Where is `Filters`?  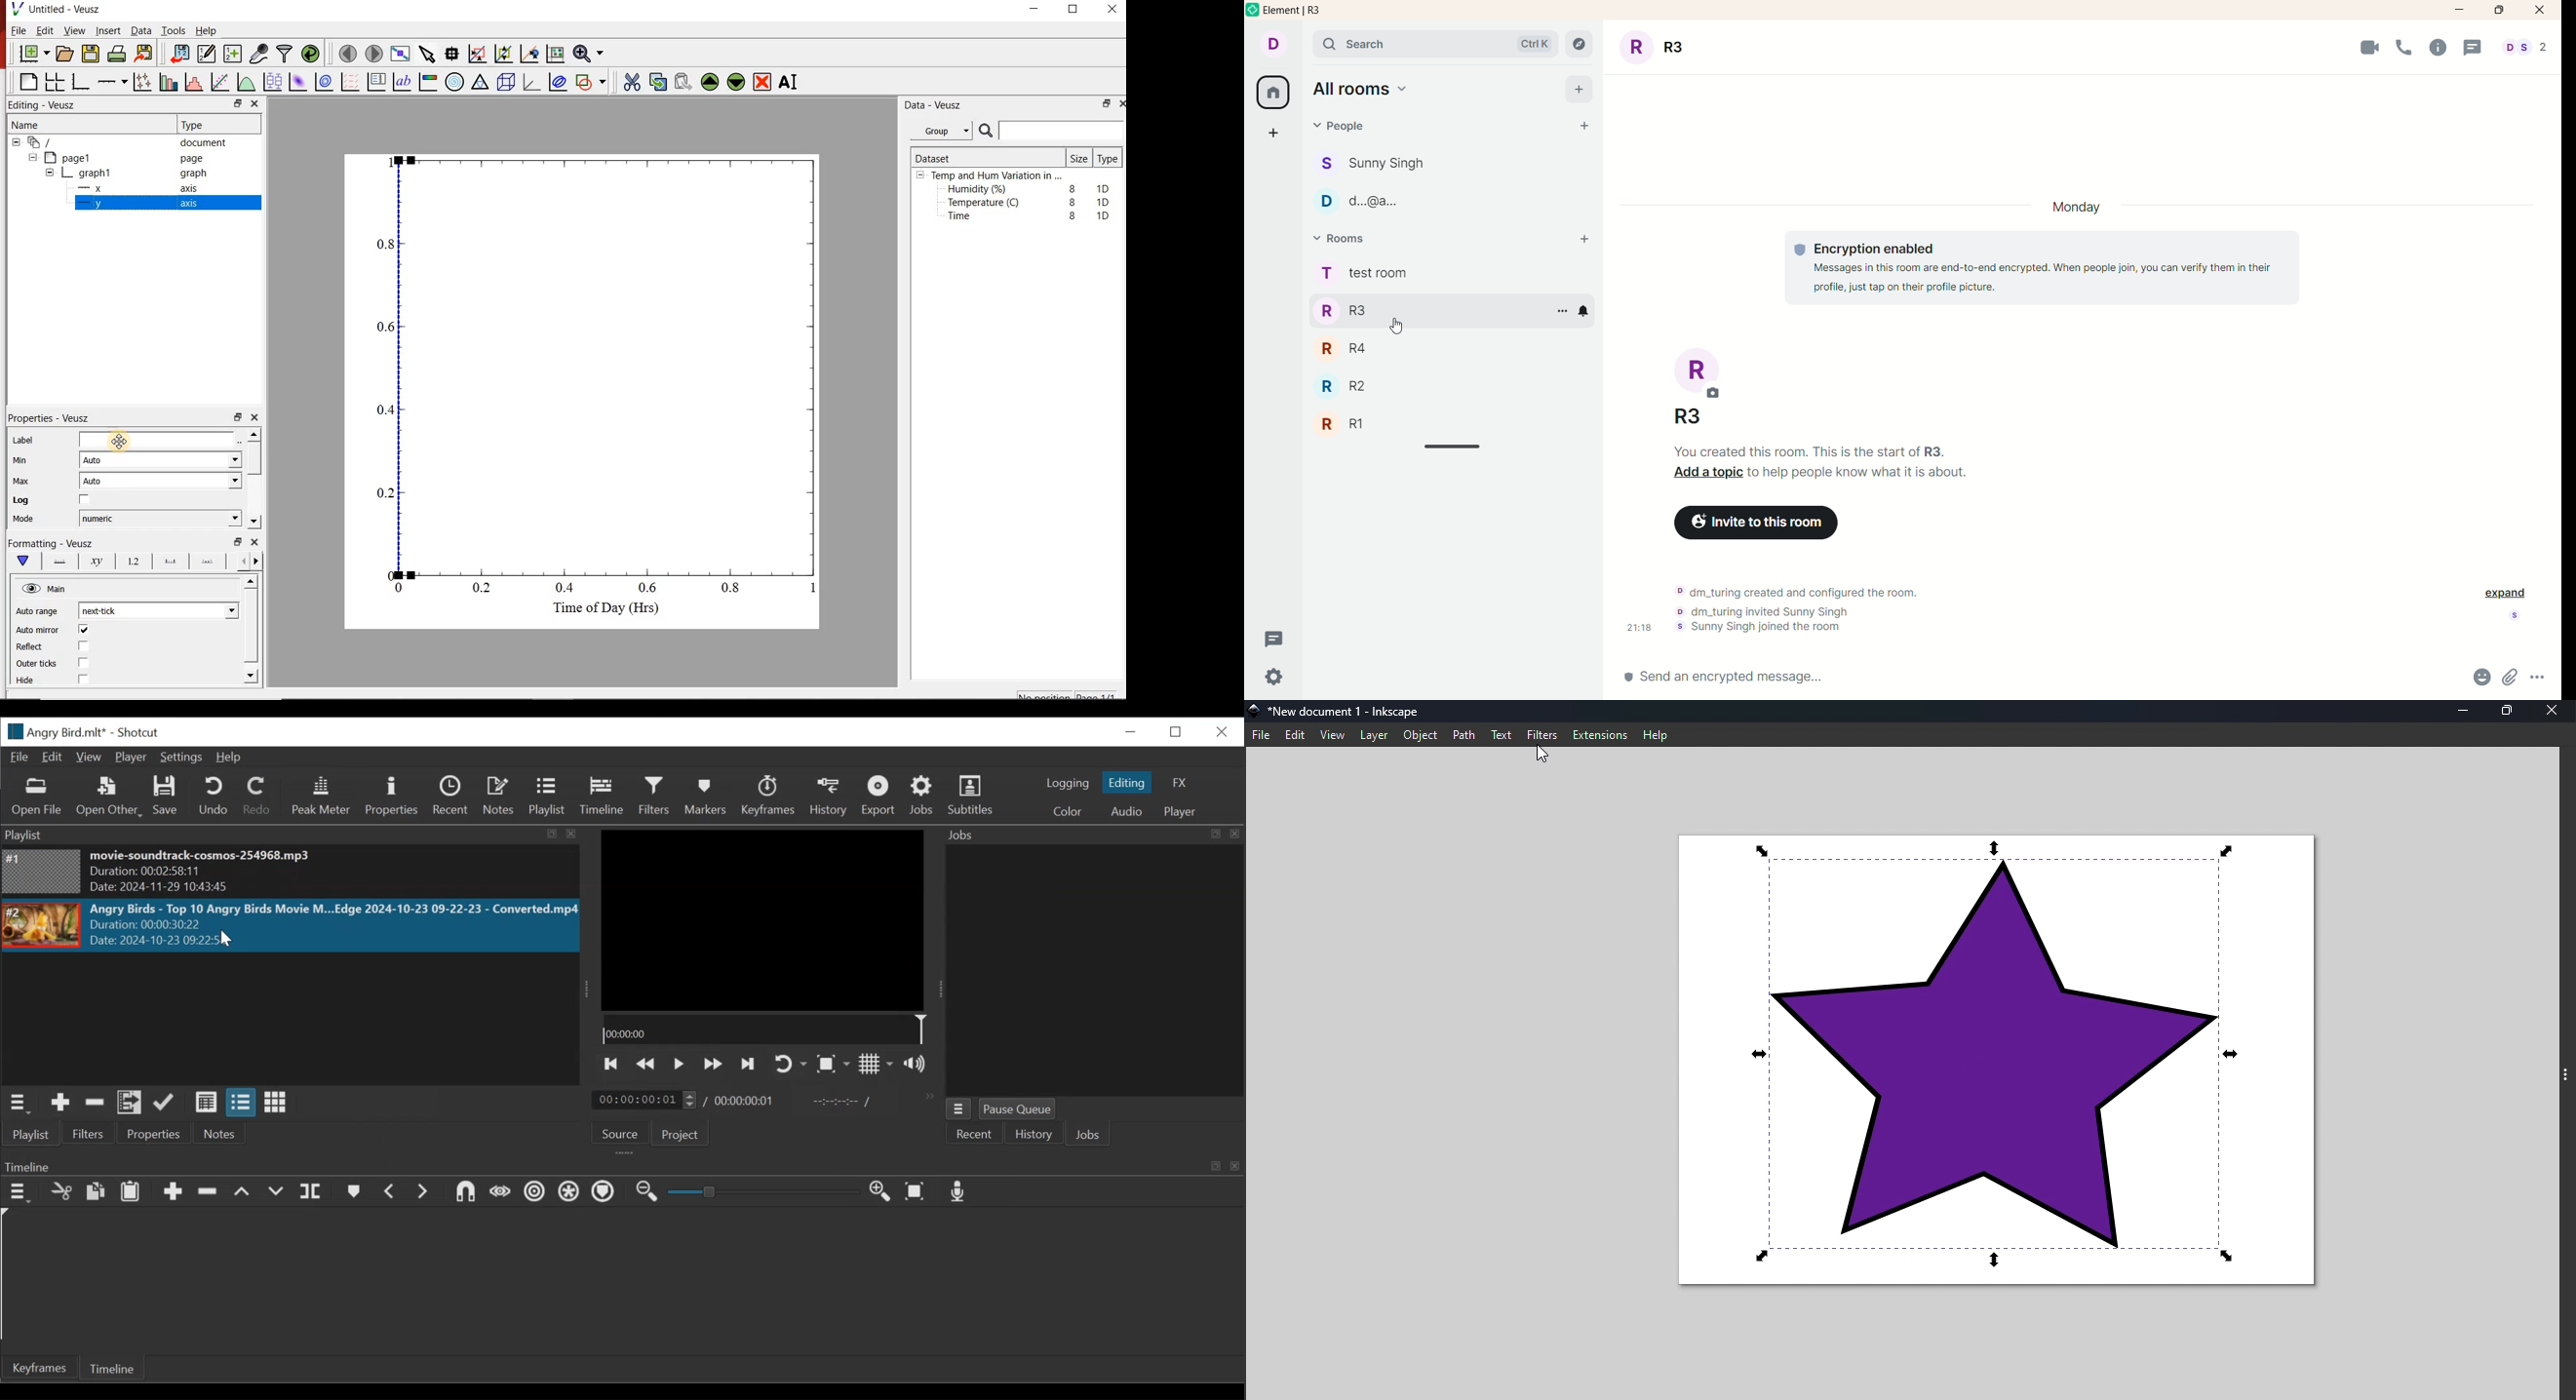
Filters is located at coordinates (656, 797).